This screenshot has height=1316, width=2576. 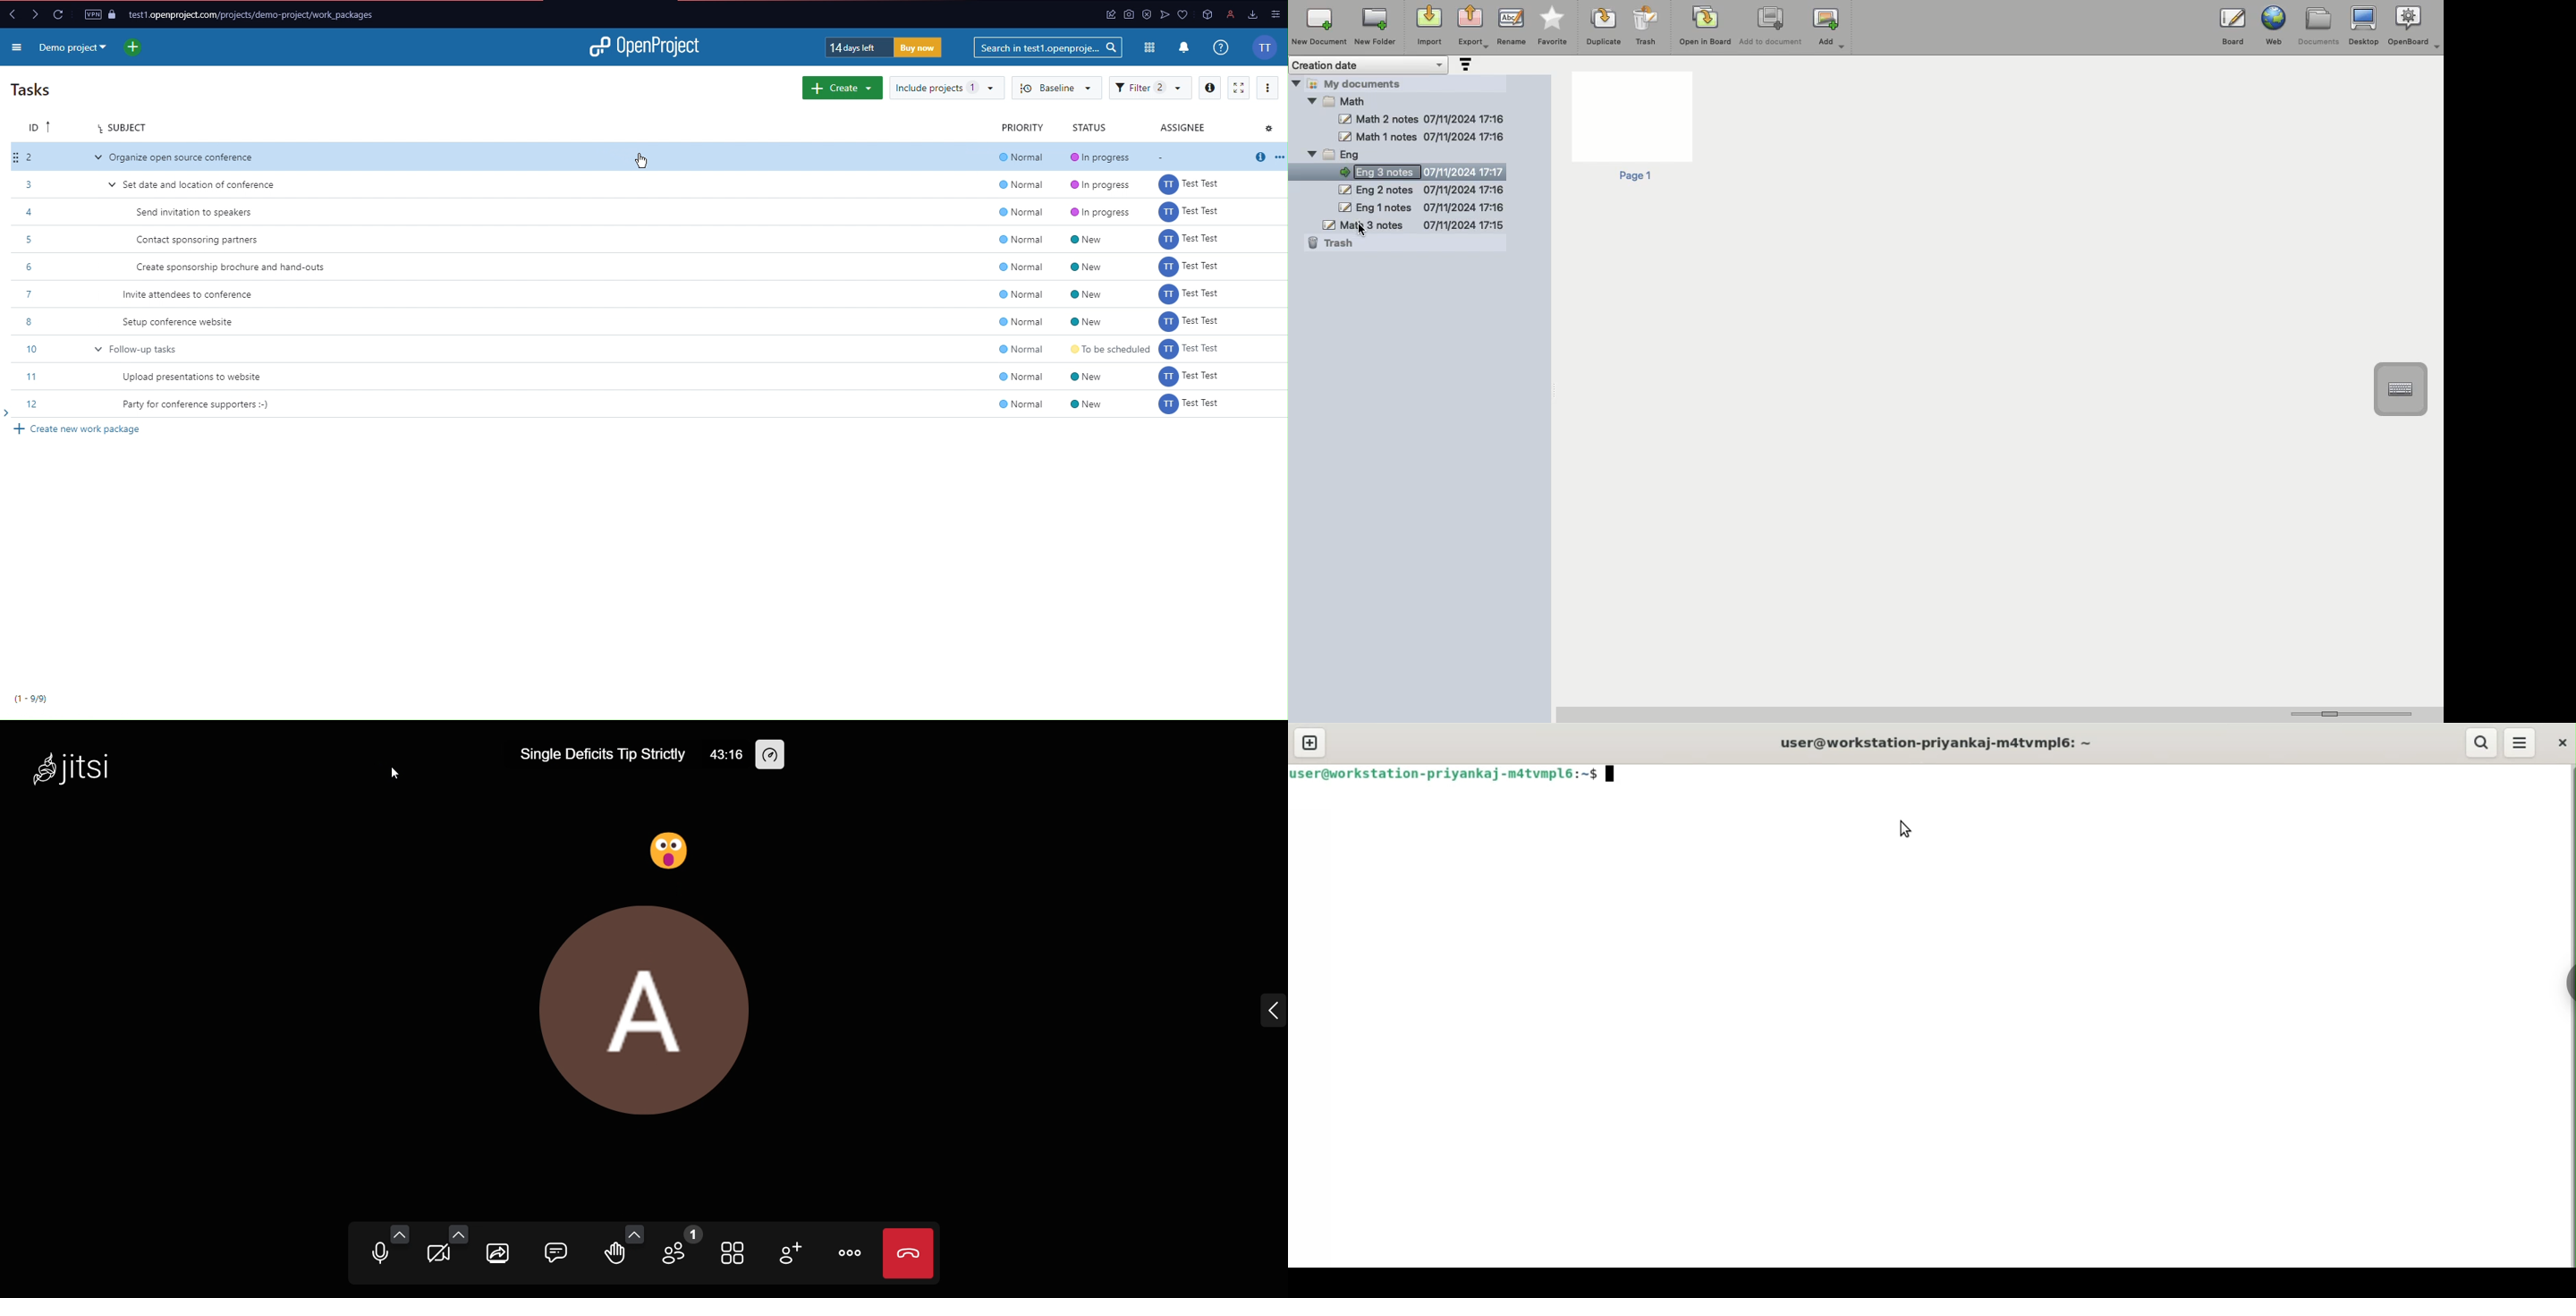 What do you see at coordinates (254, 15) in the screenshot?
I see `Website URL` at bounding box center [254, 15].